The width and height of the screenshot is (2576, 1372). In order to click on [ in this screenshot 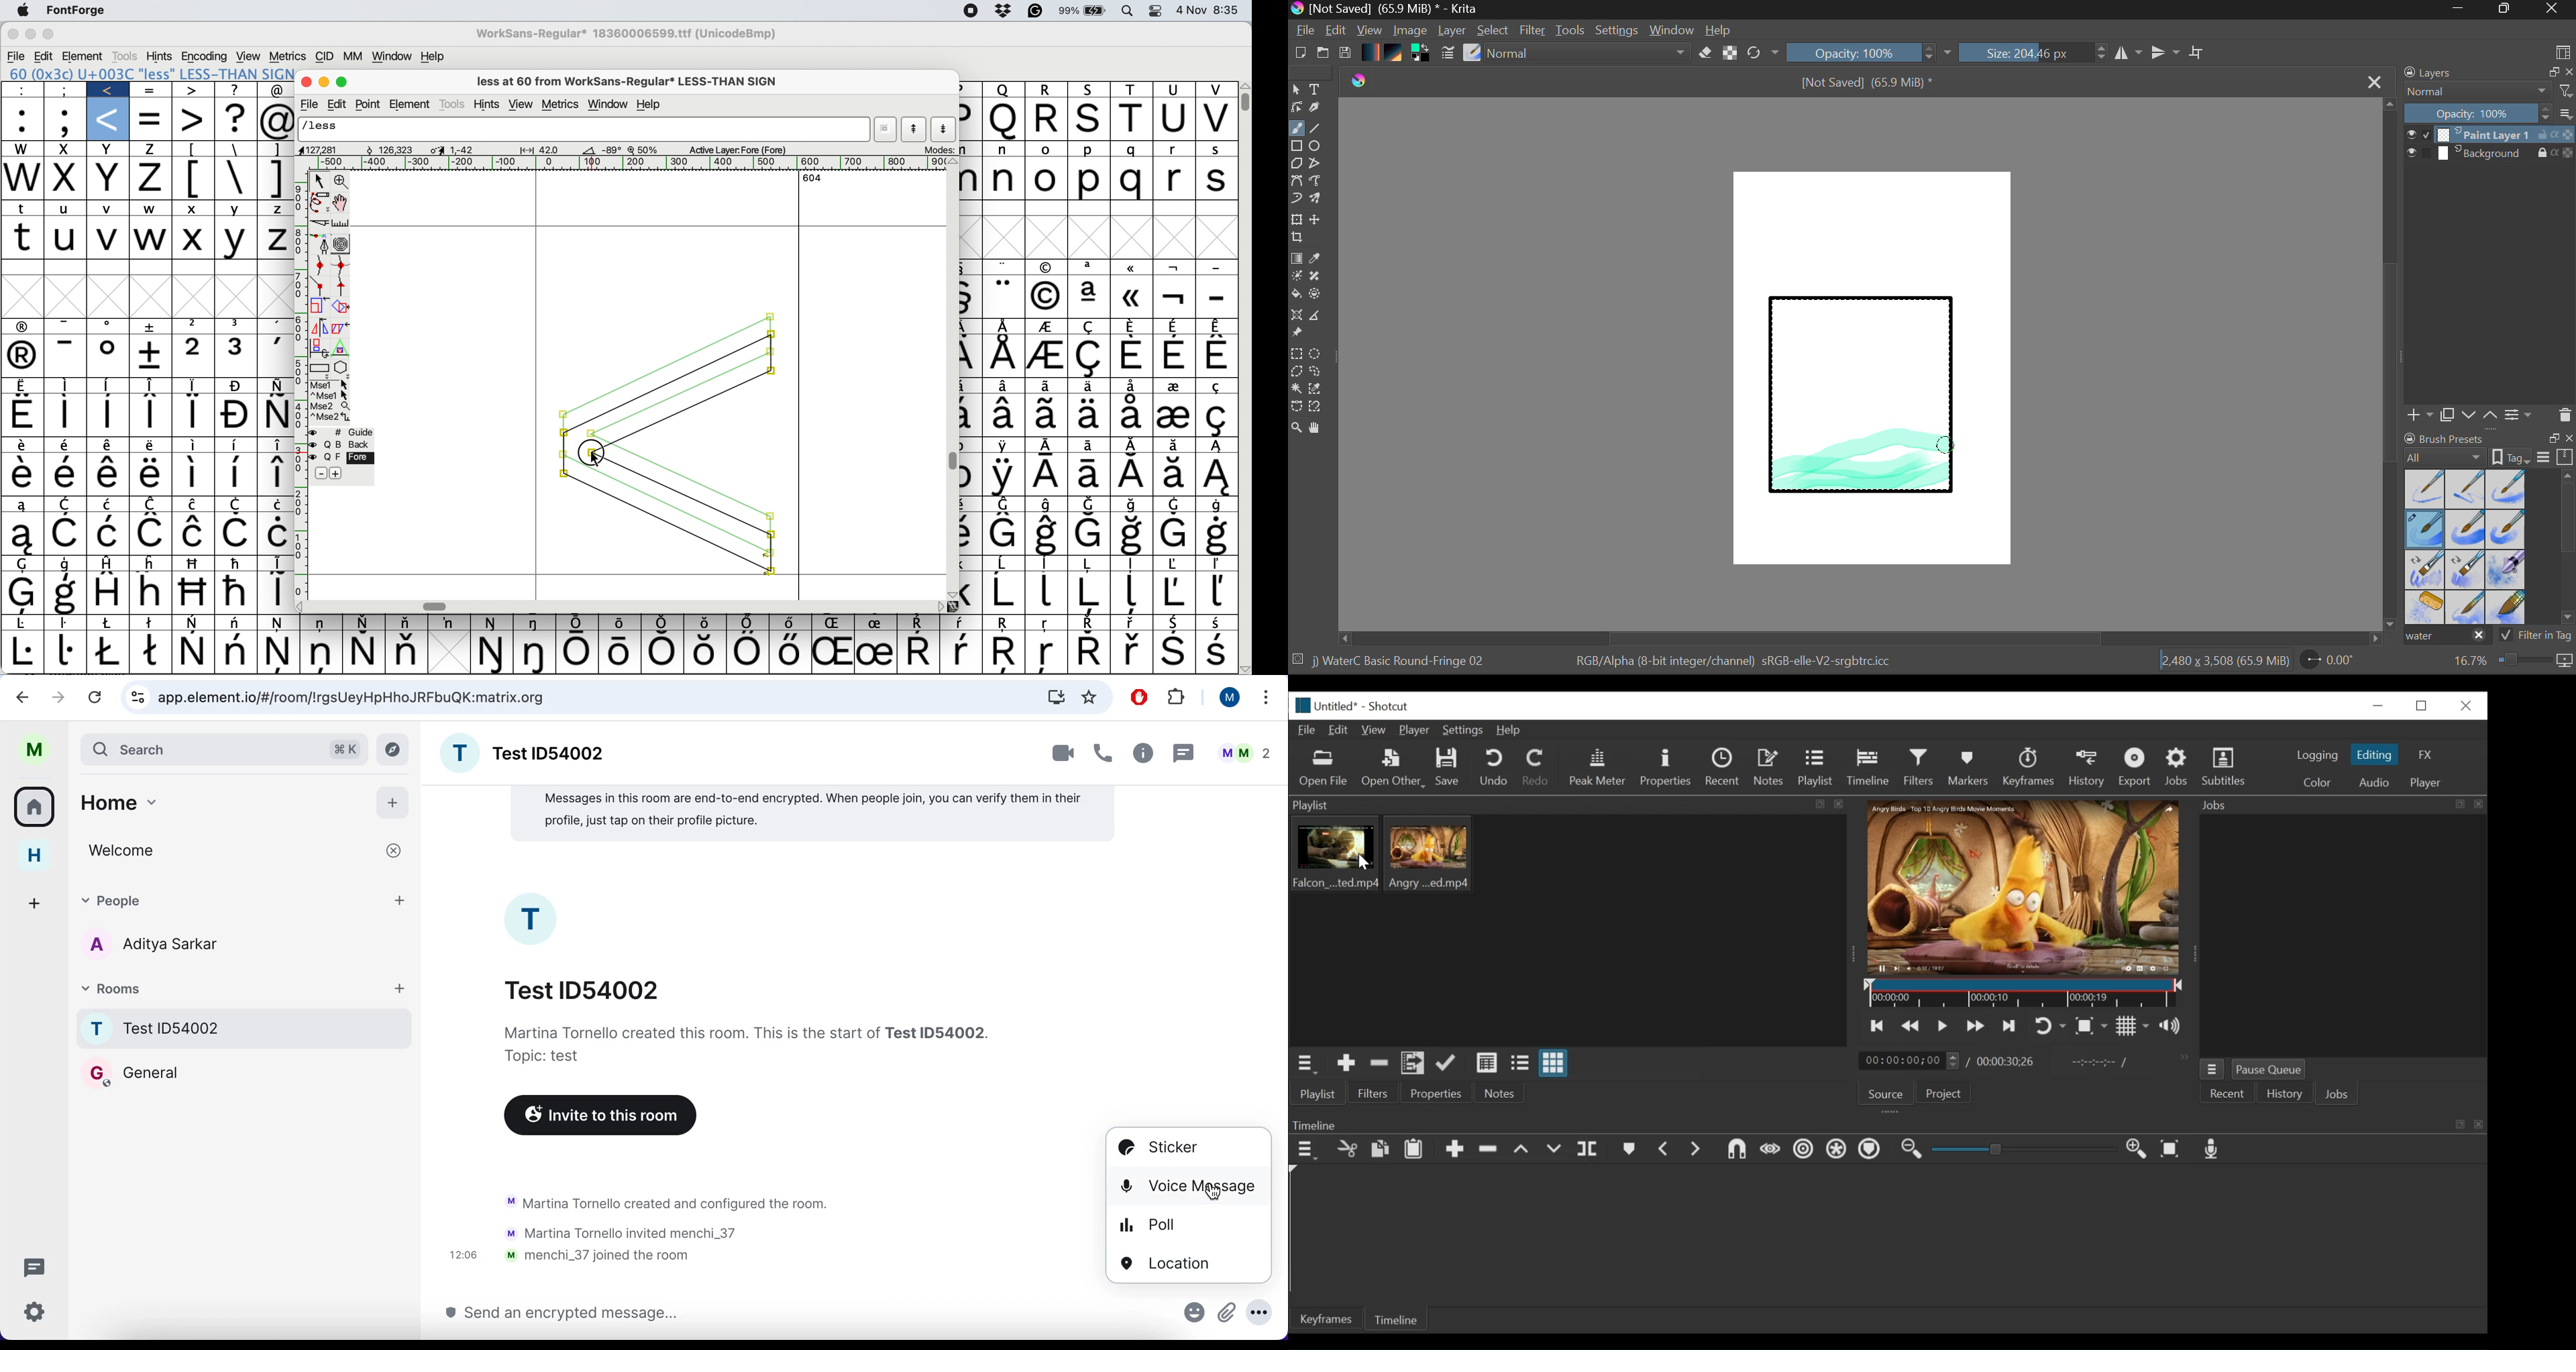, I will do `click(194, 179)`.